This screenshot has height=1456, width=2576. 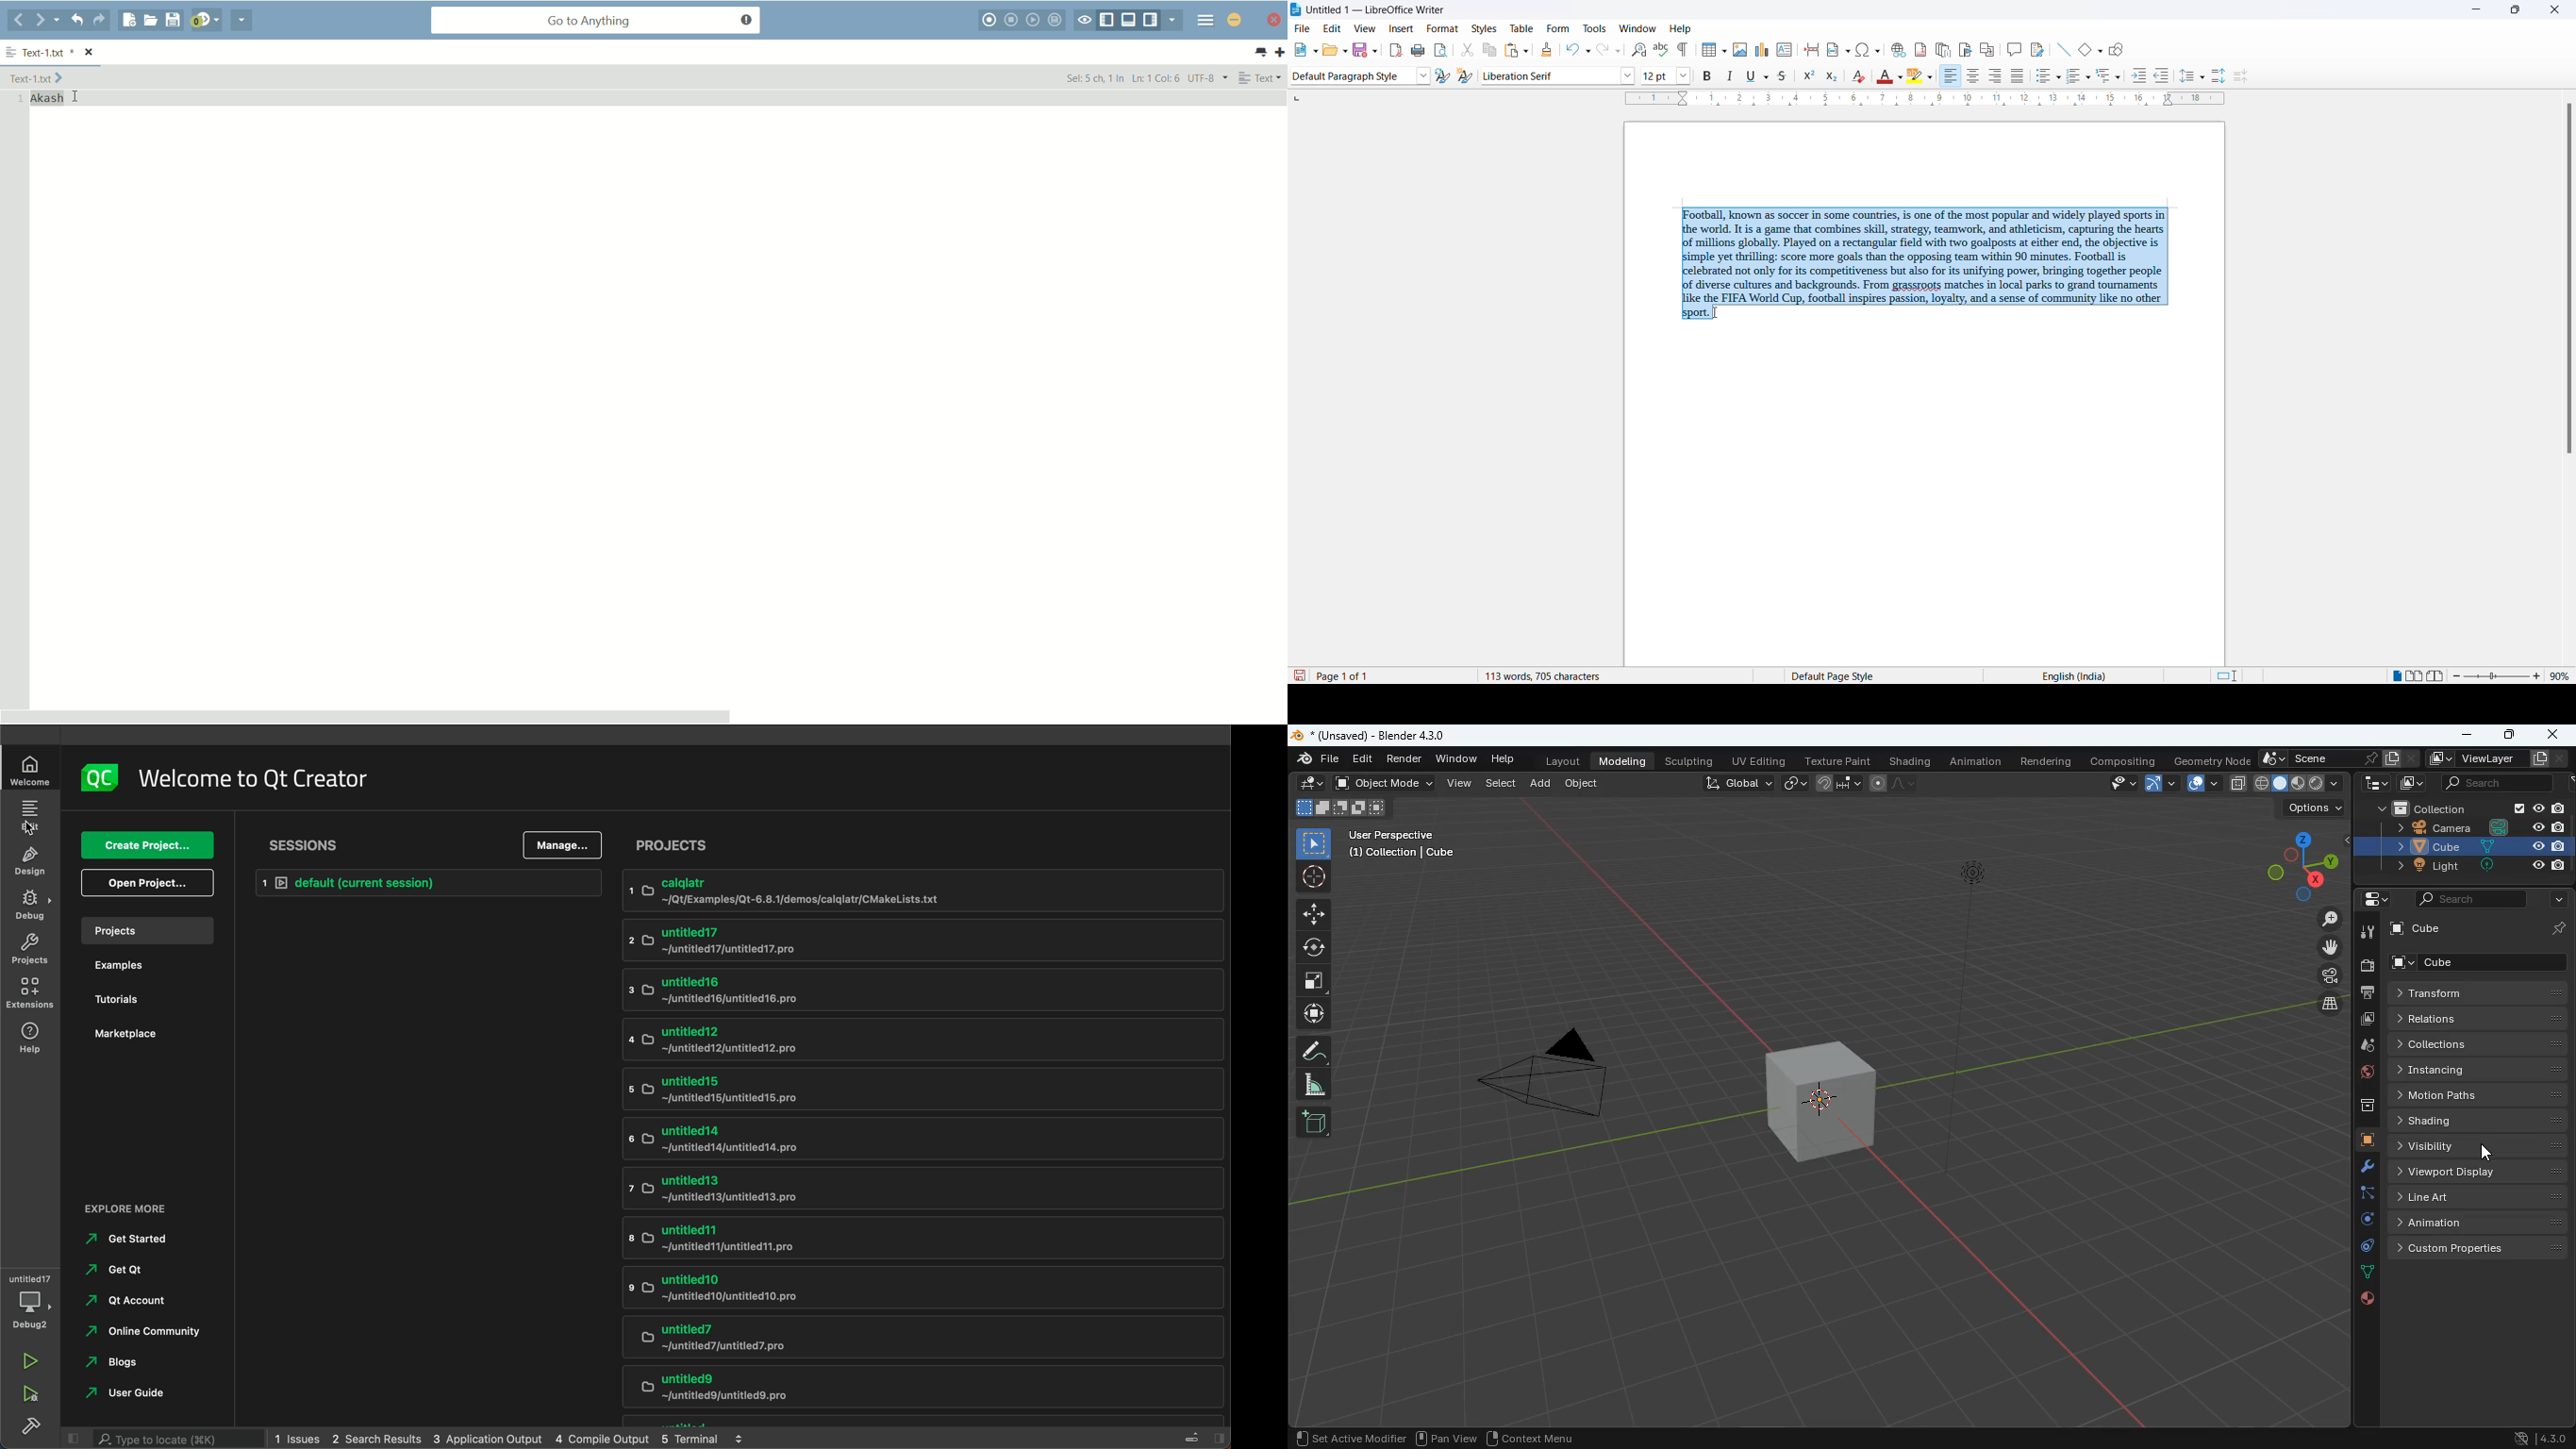 What do you see at coordinates (2495, 784) in the screenshot?
I see `search` at bounding box center [2495, 784].